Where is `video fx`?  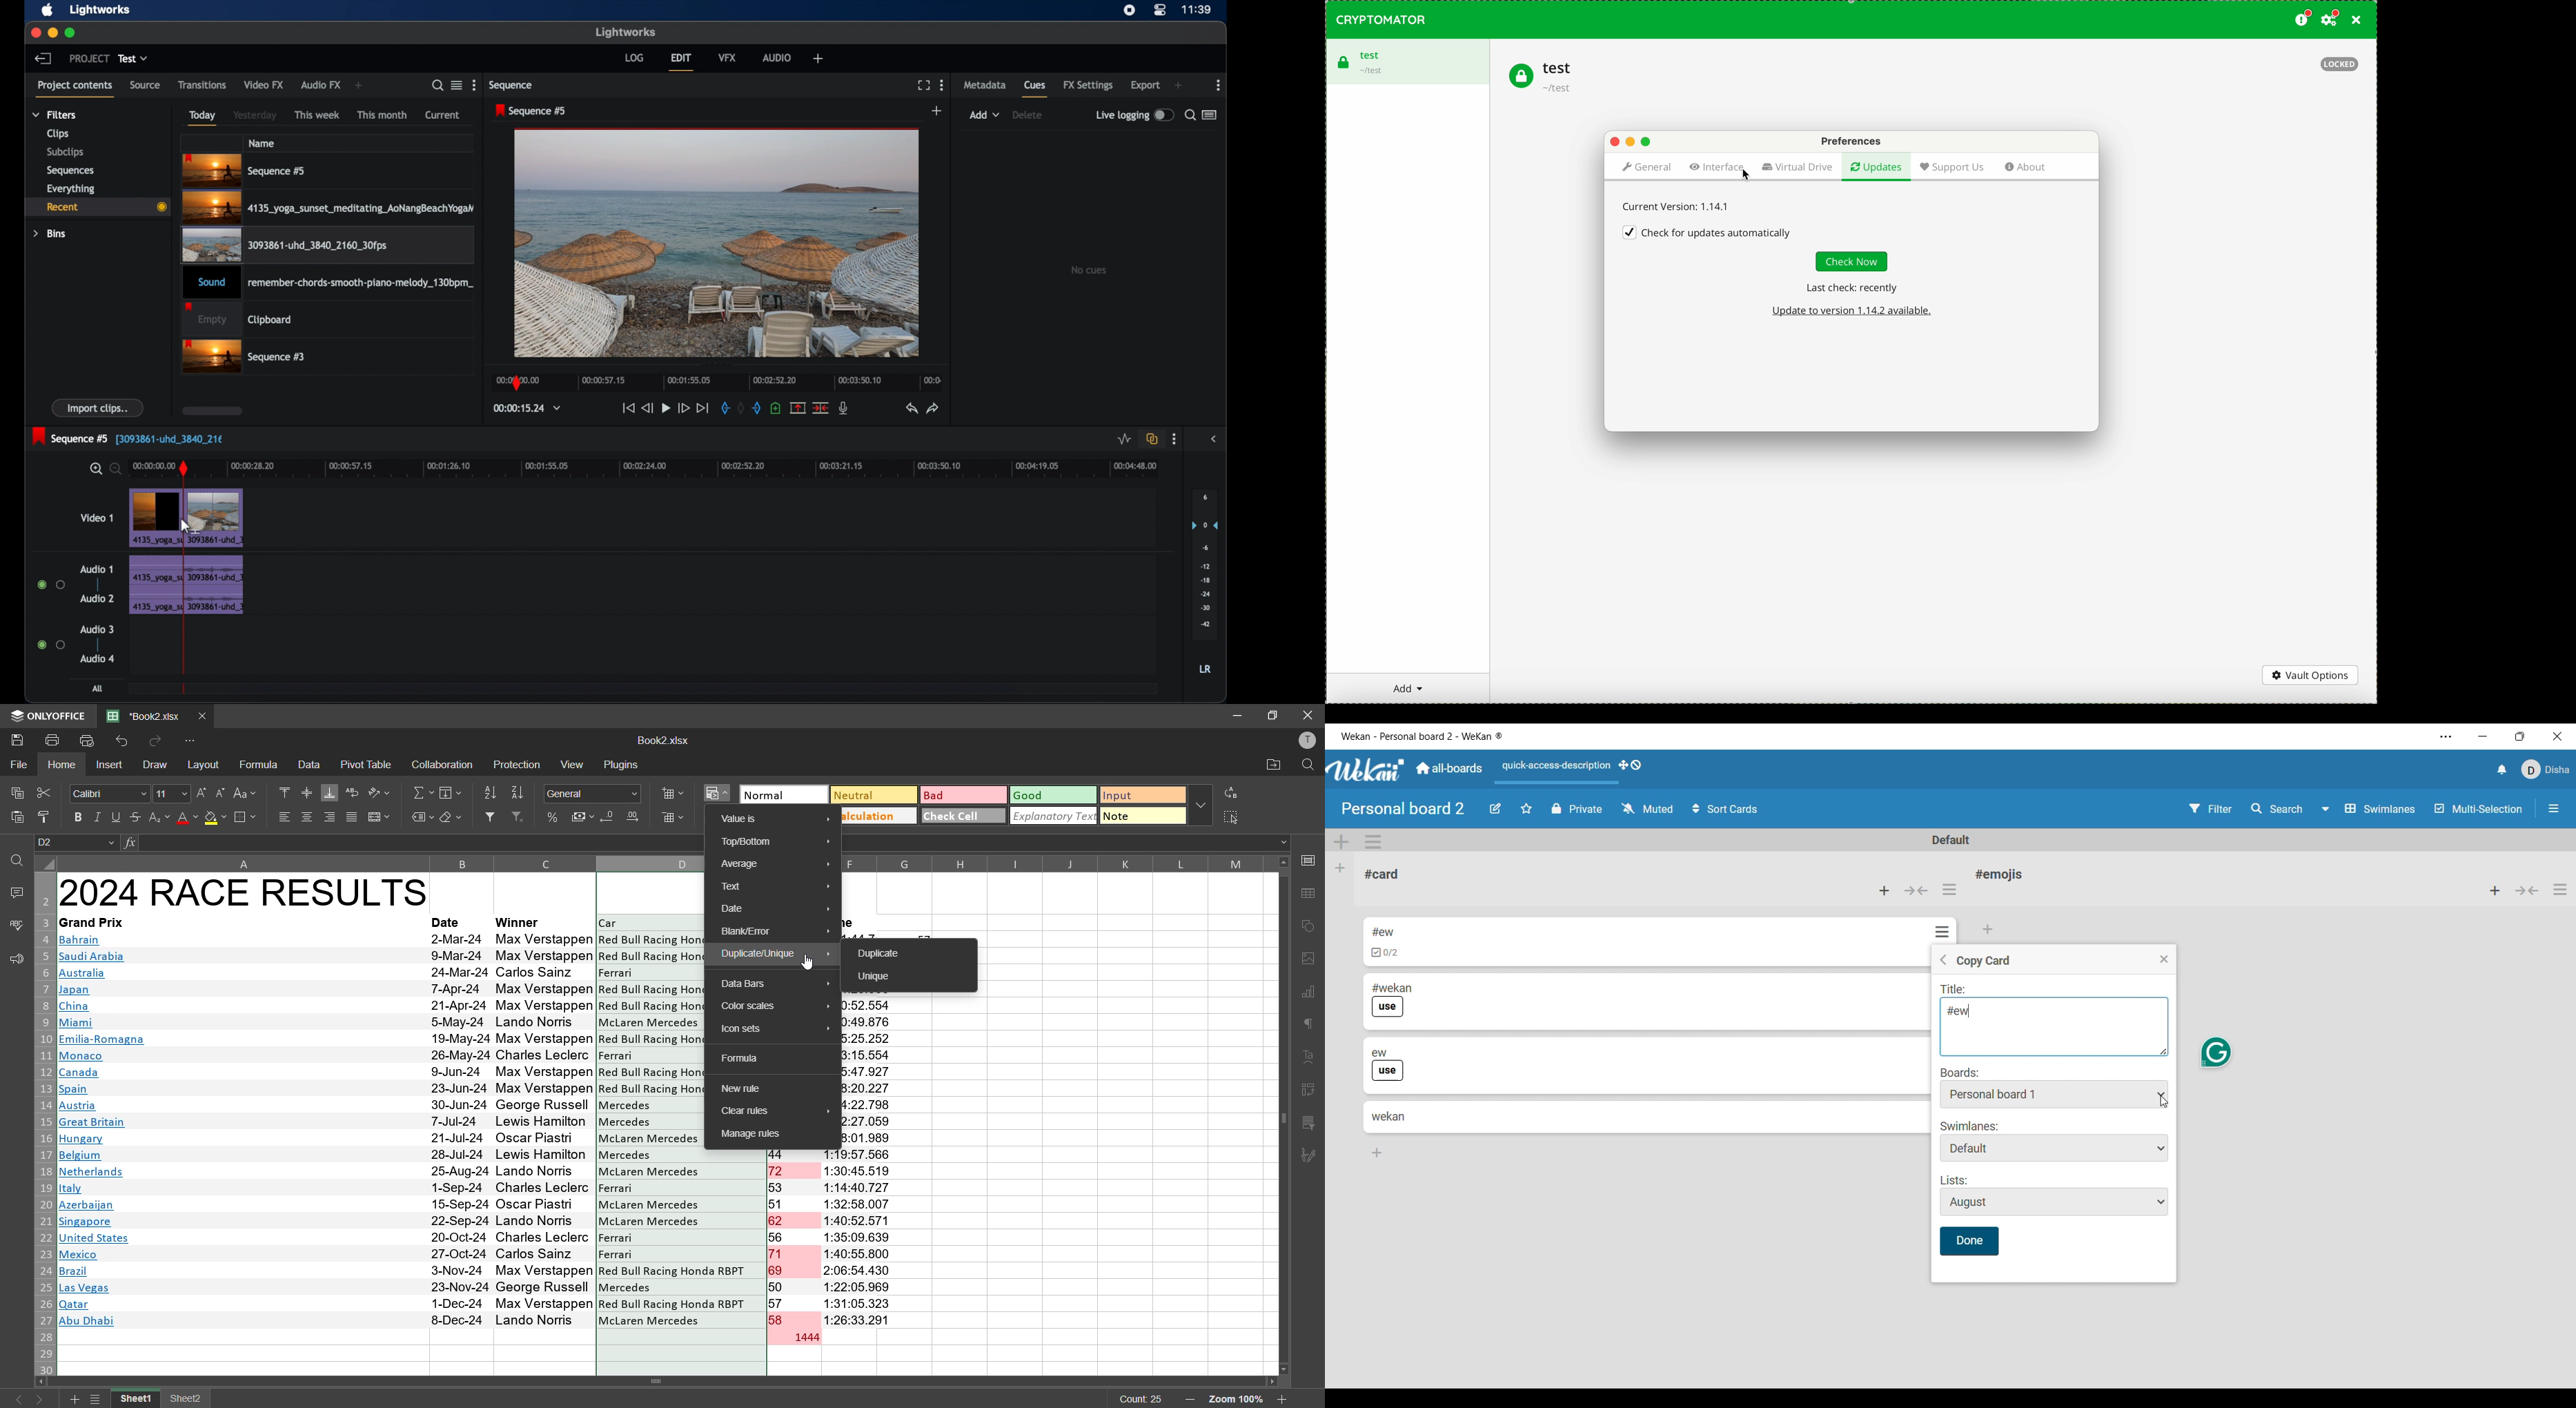 video fx is located at coordinates (265, 85).